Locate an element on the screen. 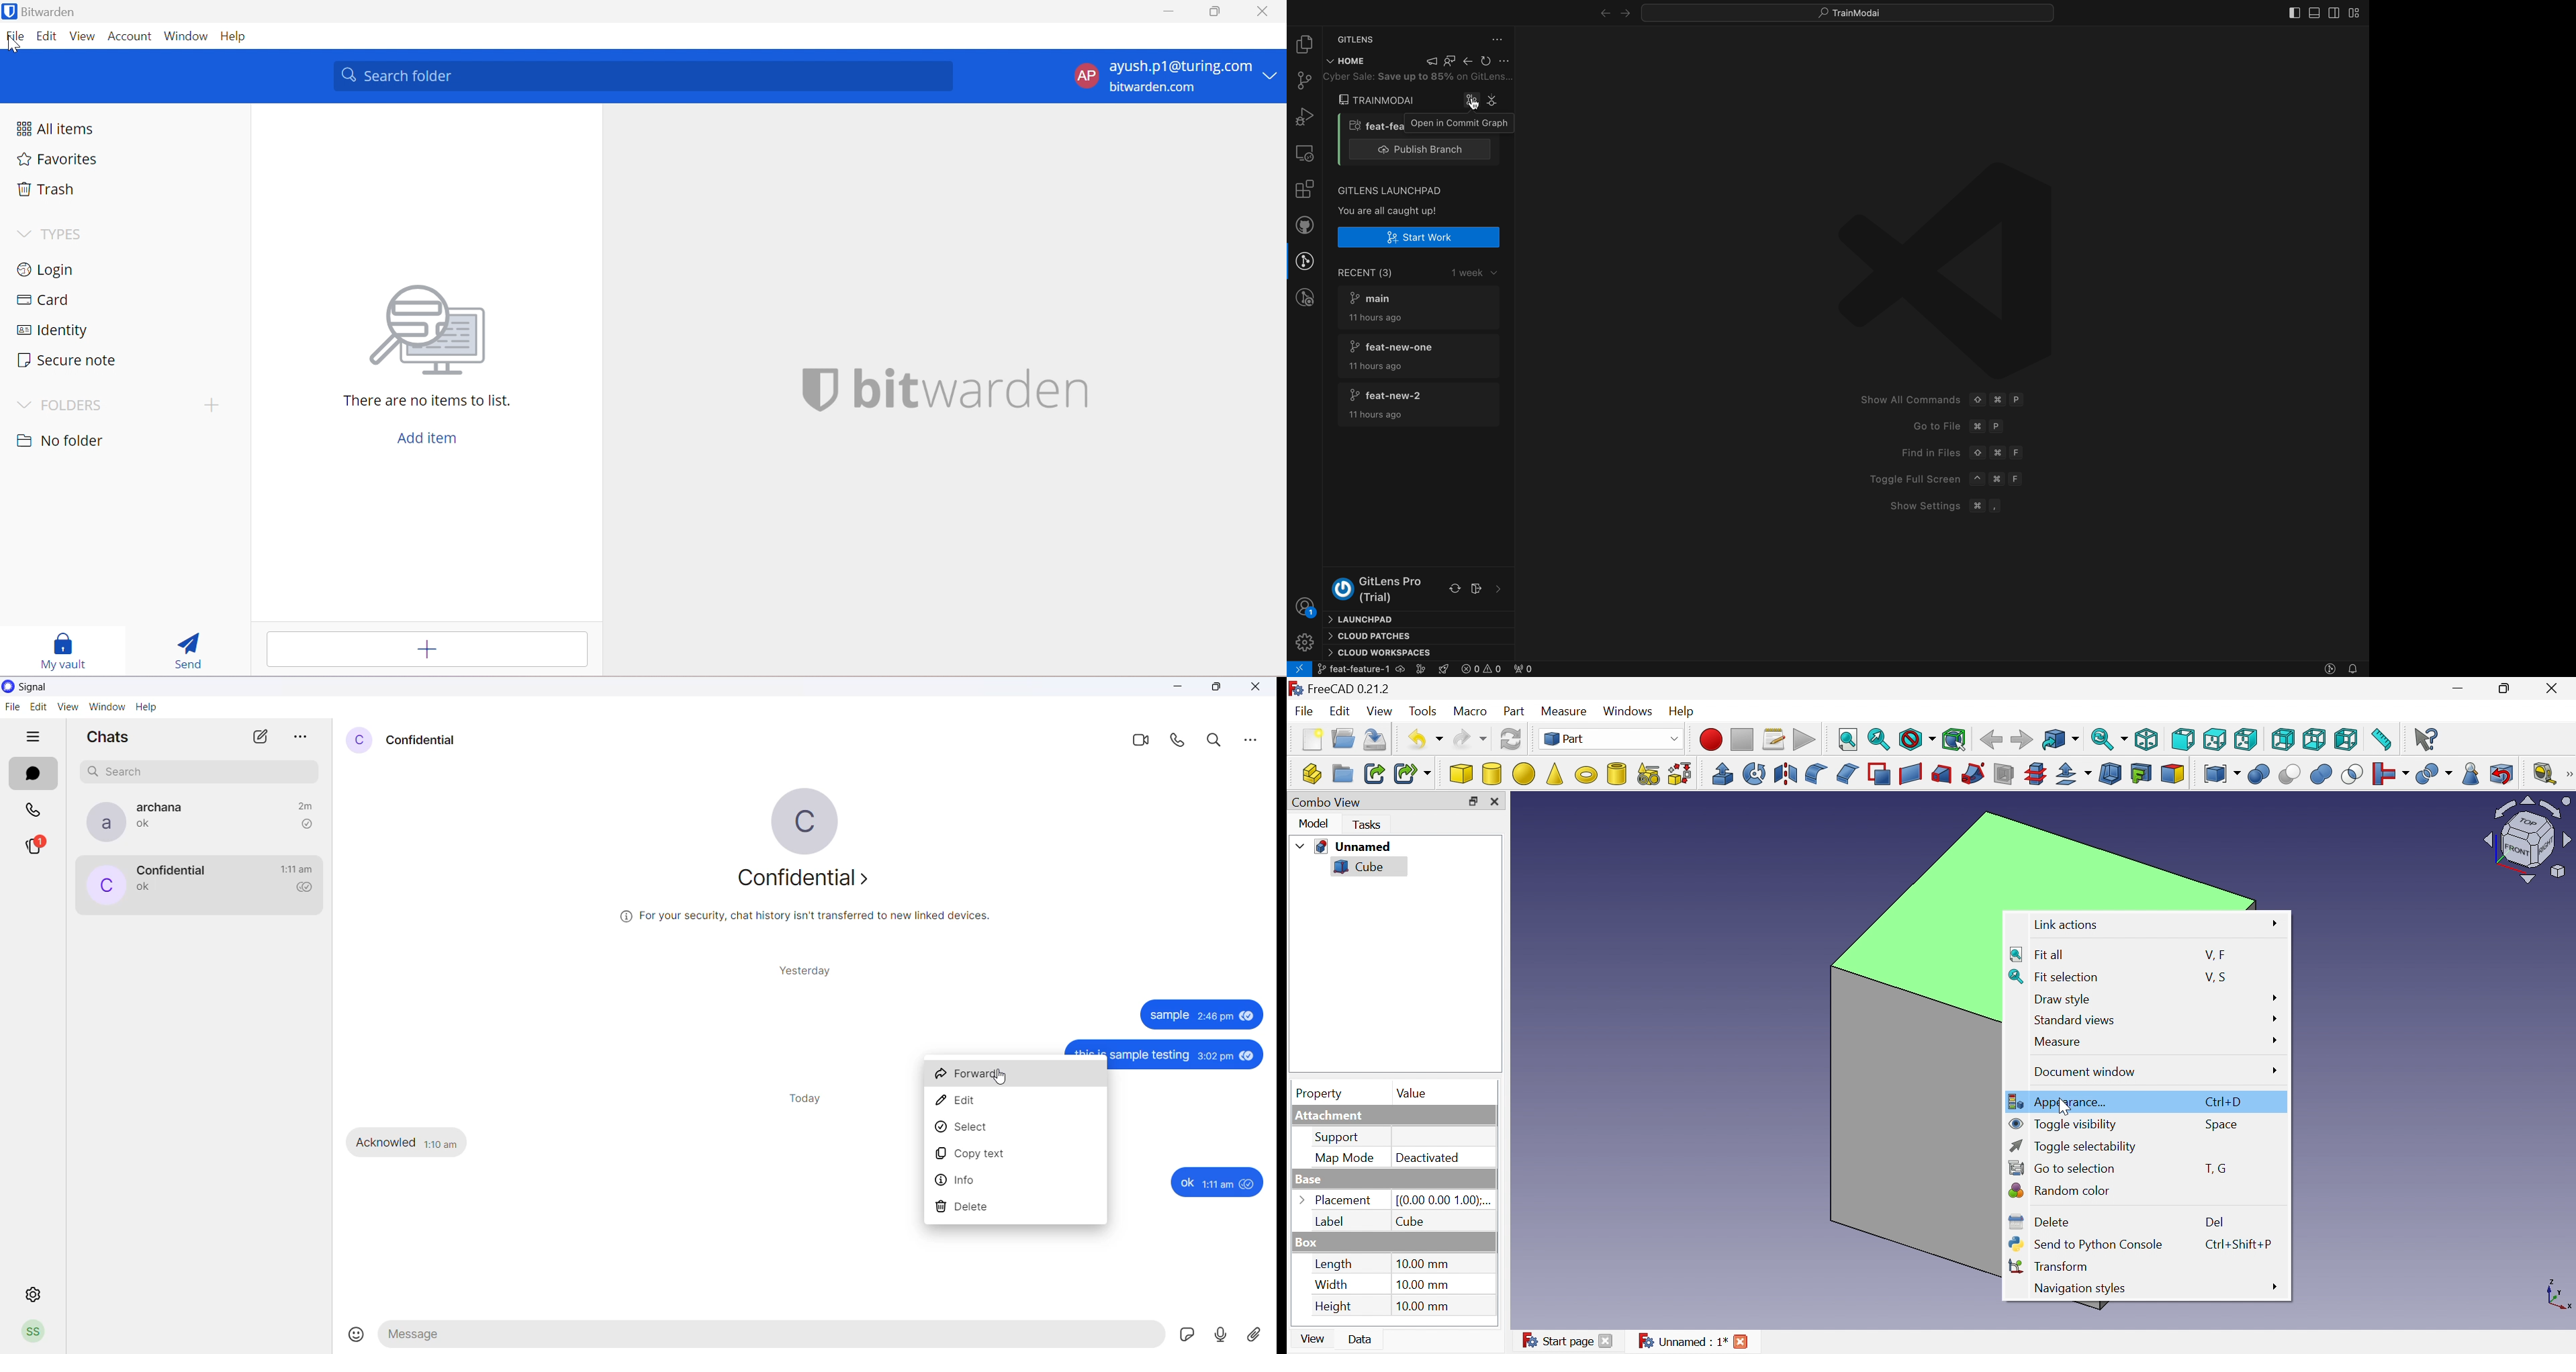 The height and width of the screenshot is (1372, 2576). Union is located at coordinates (2323, 774).